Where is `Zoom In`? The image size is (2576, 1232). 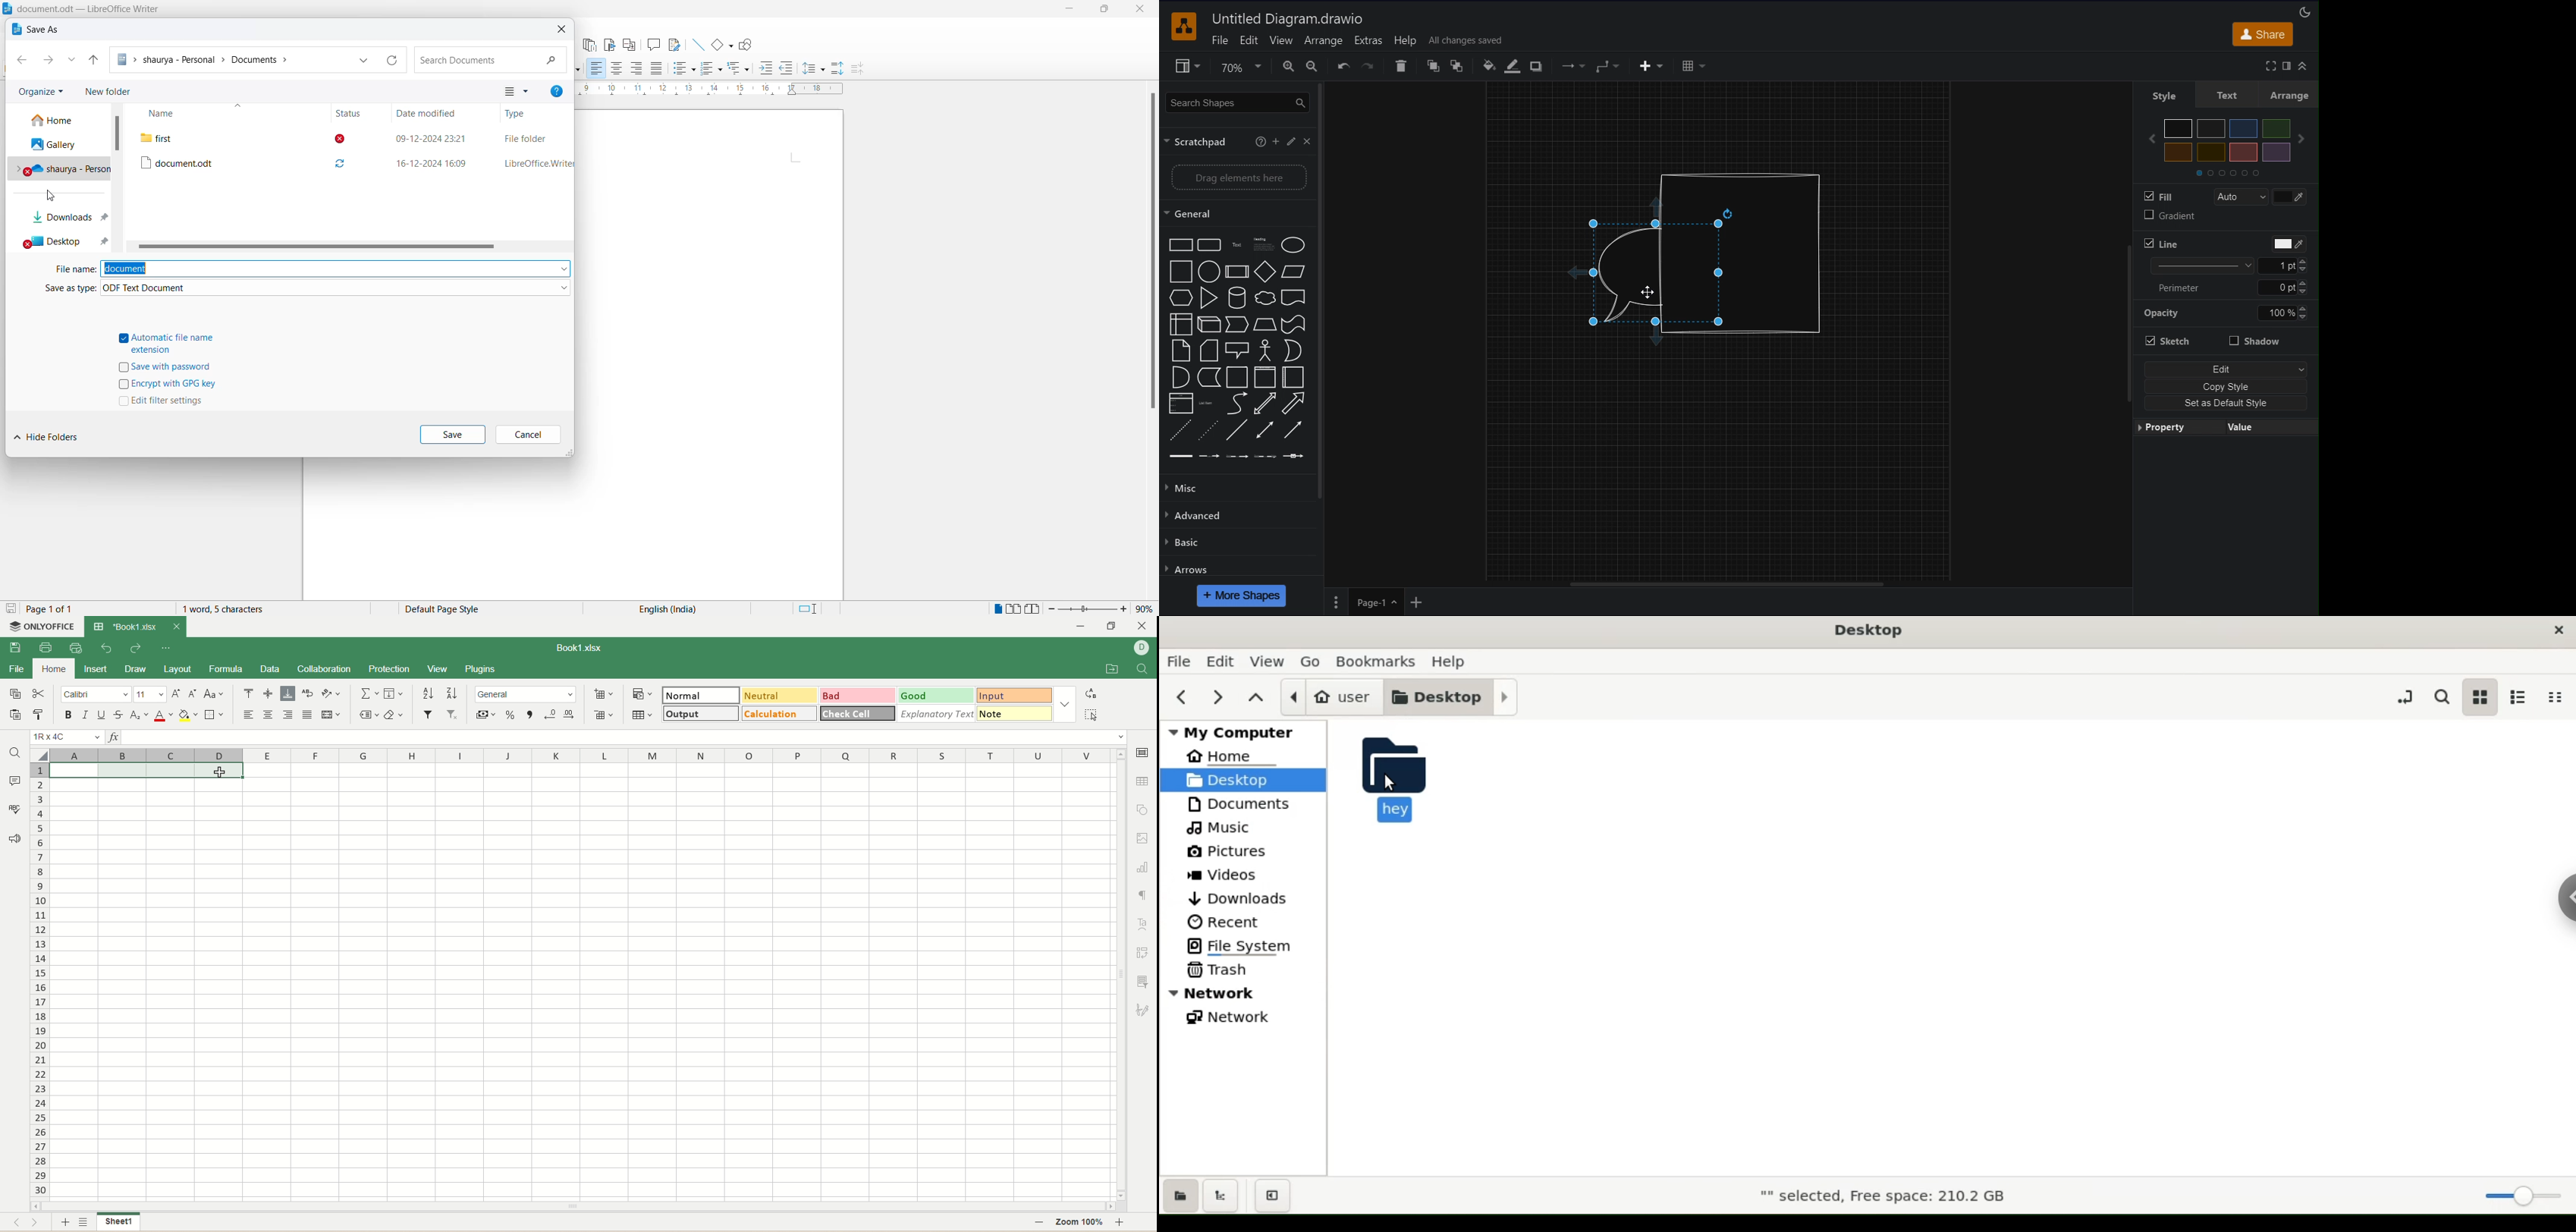
Zoom In is located at coordinates (1286, 66).